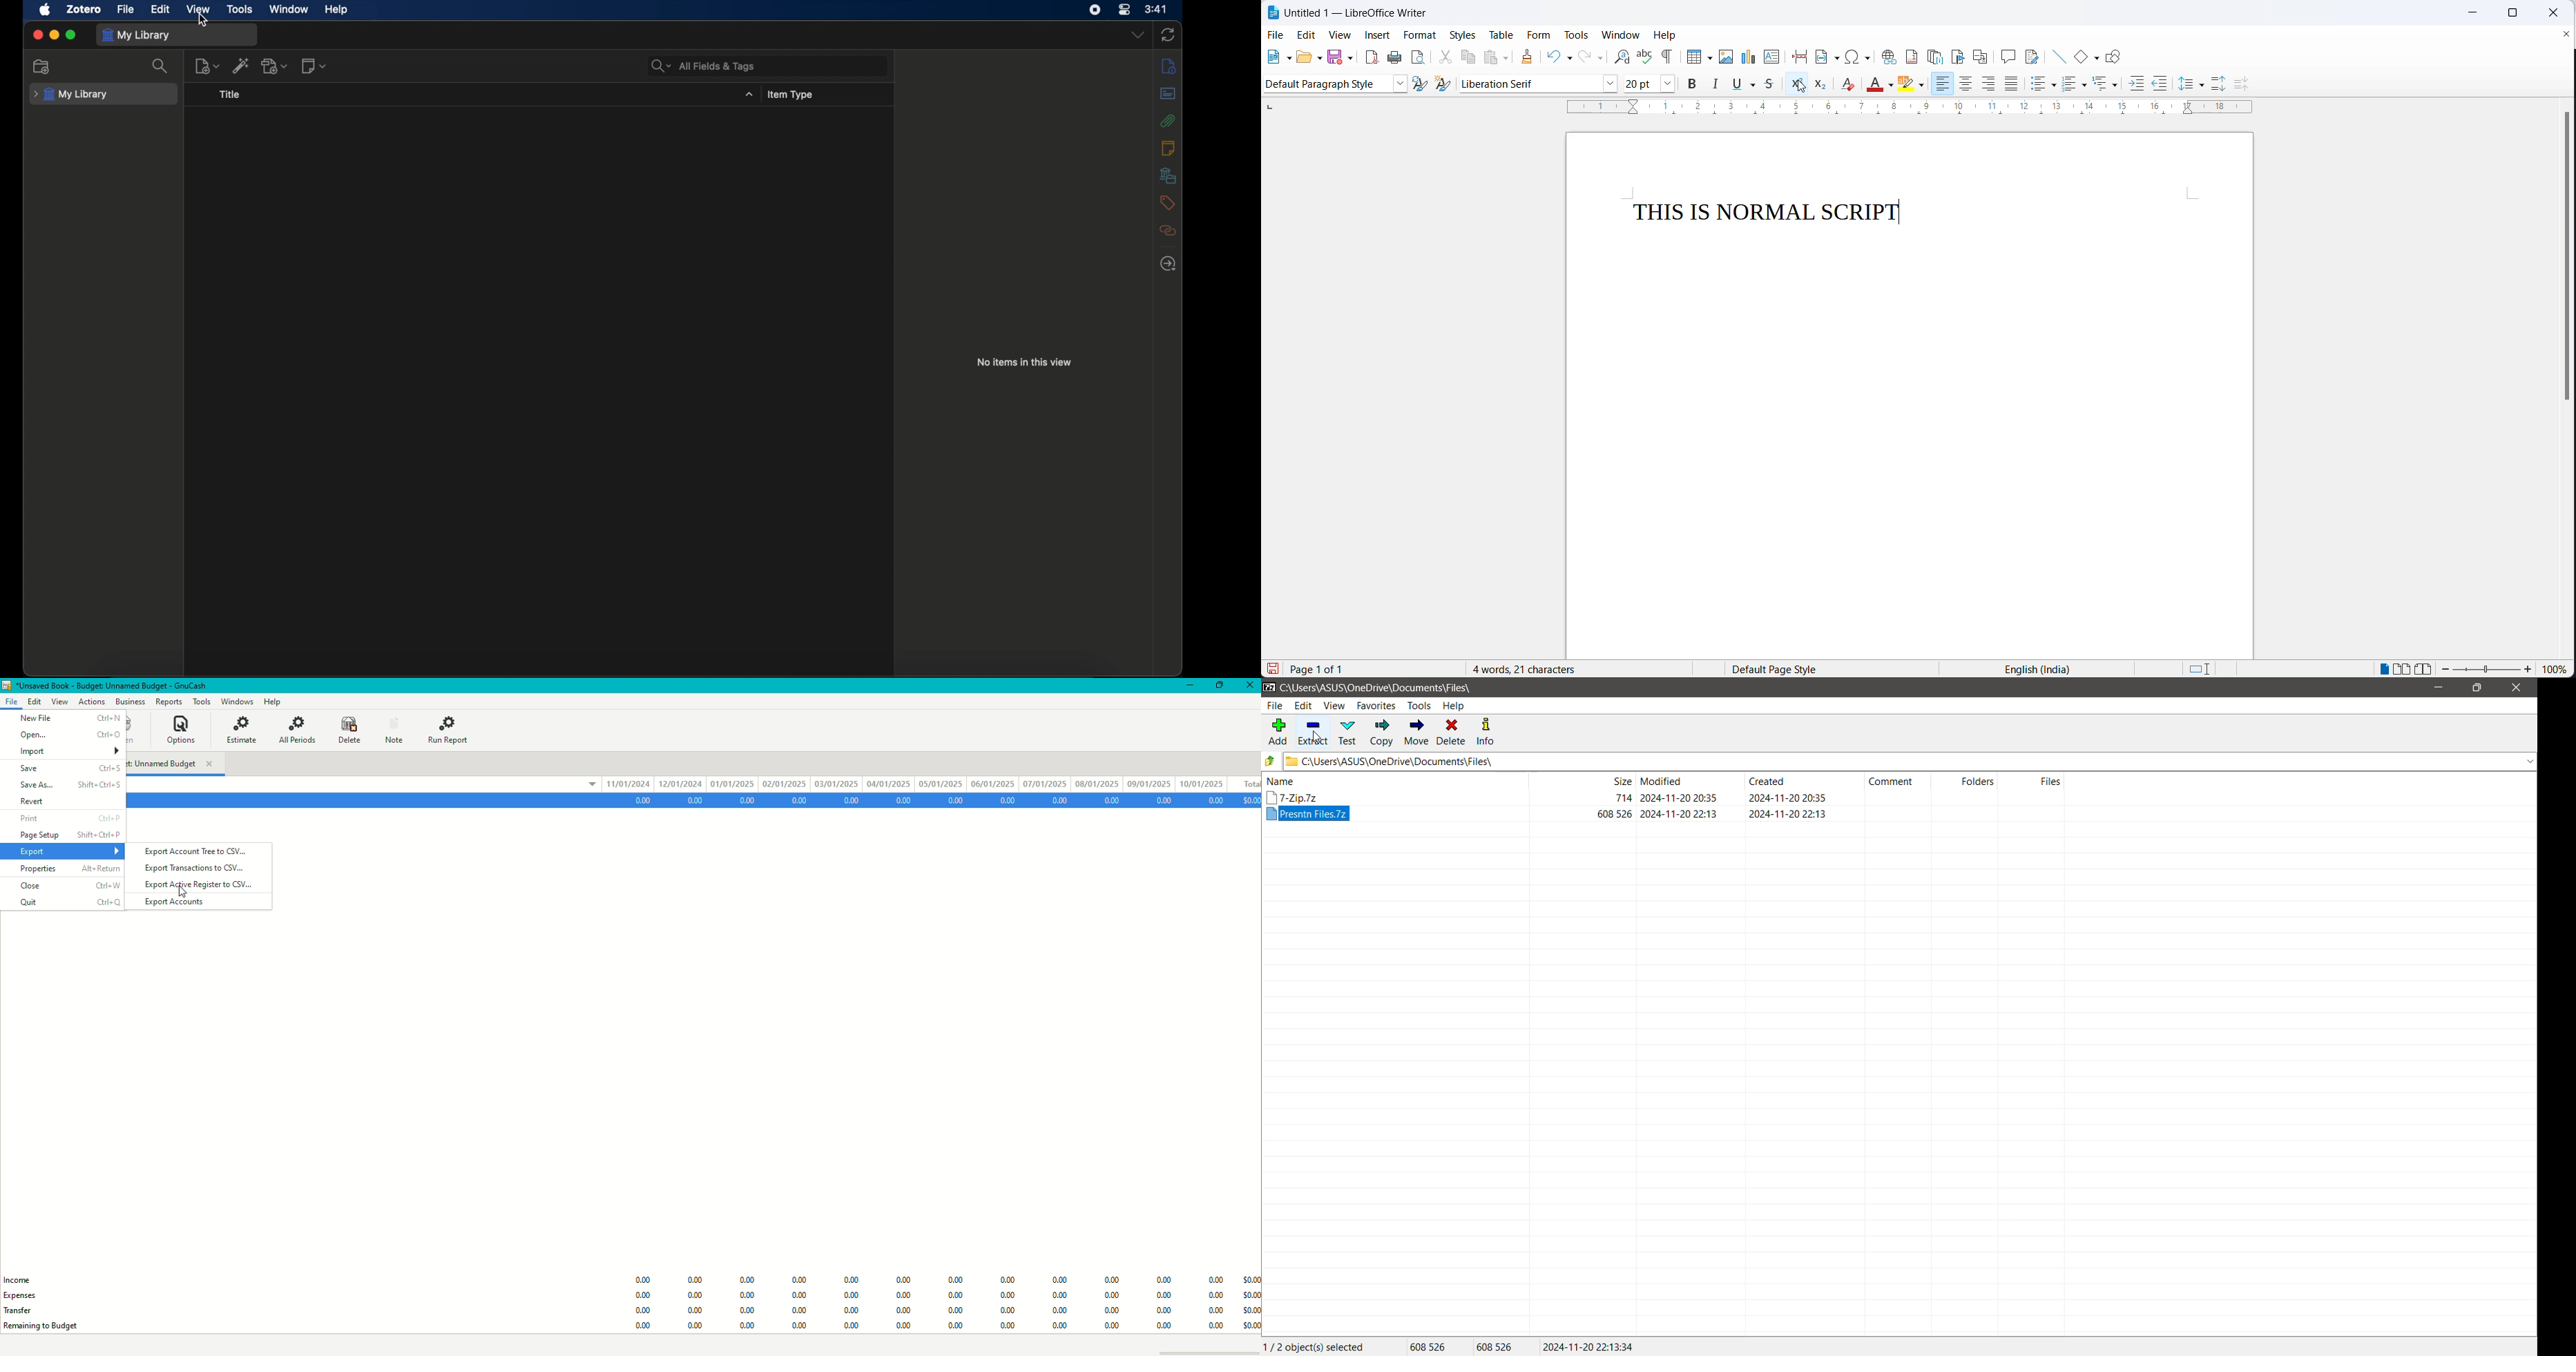 This screenshot has height=1372, width=2576. Describe the element at coordinates (235, 701) in the screenshot. I see `Windows` at that location.